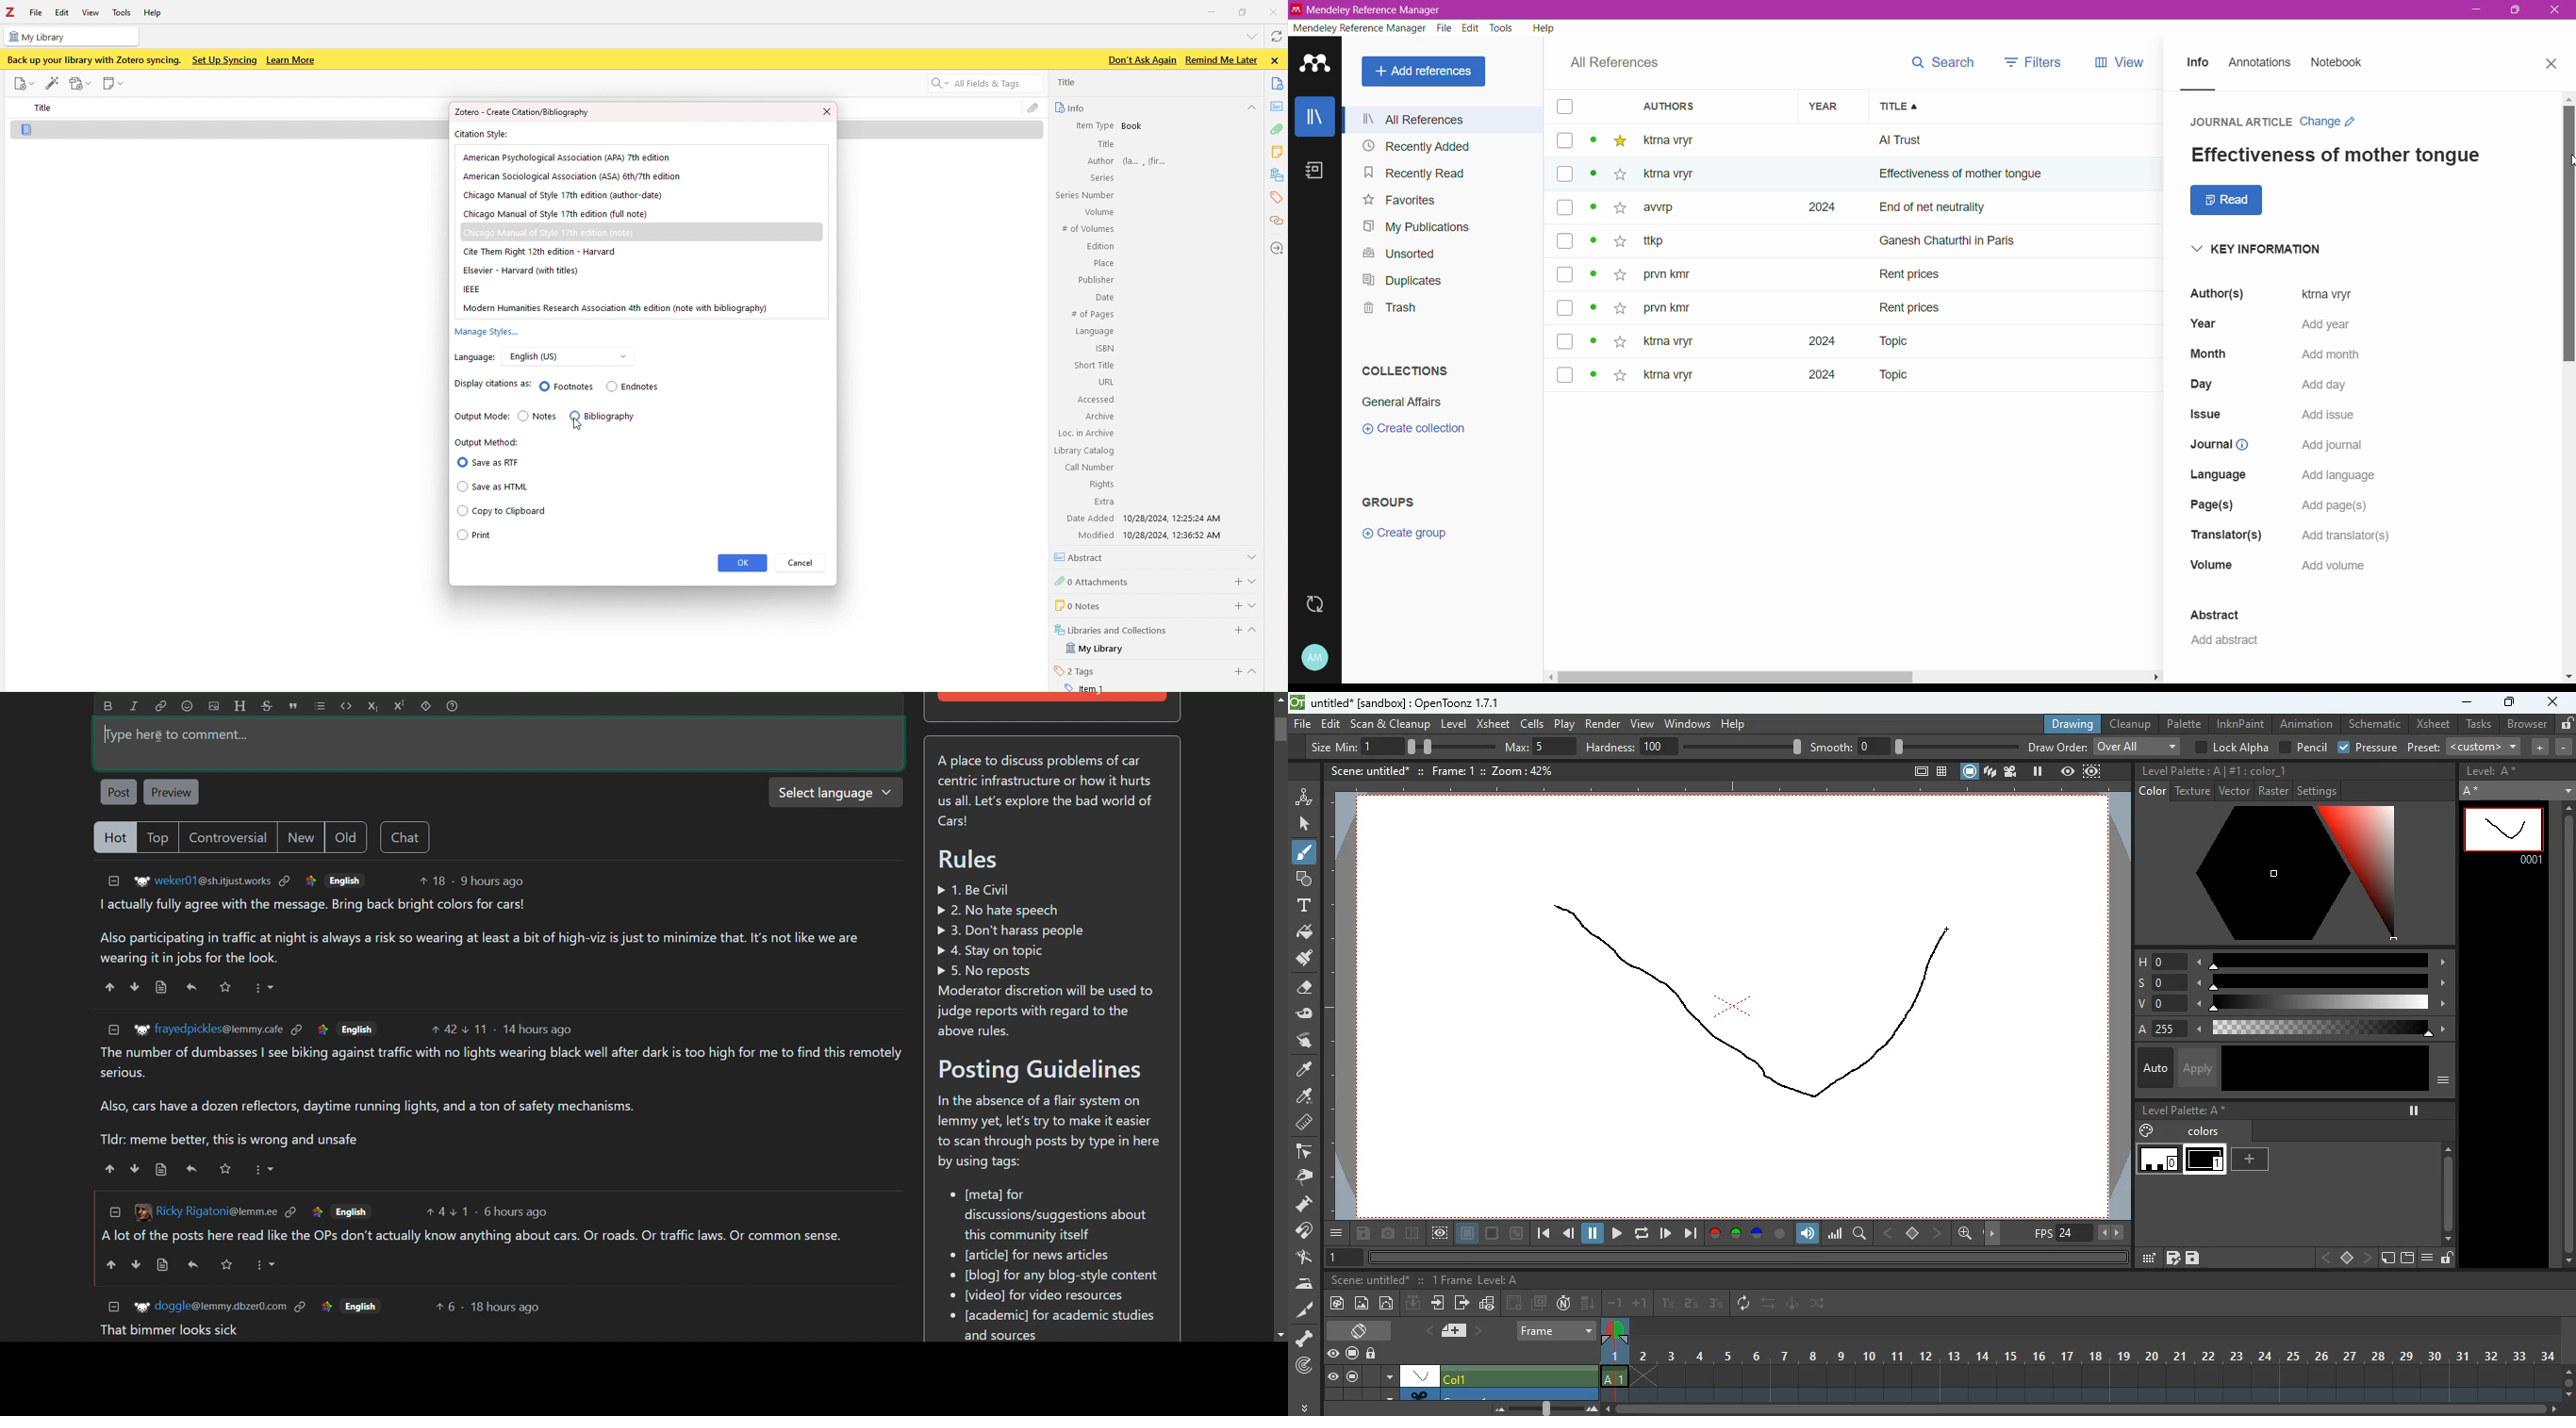  What do you see at coordinates (2267, 769) in the screenshot?
I see `color` at bounding box center [2267, 769].